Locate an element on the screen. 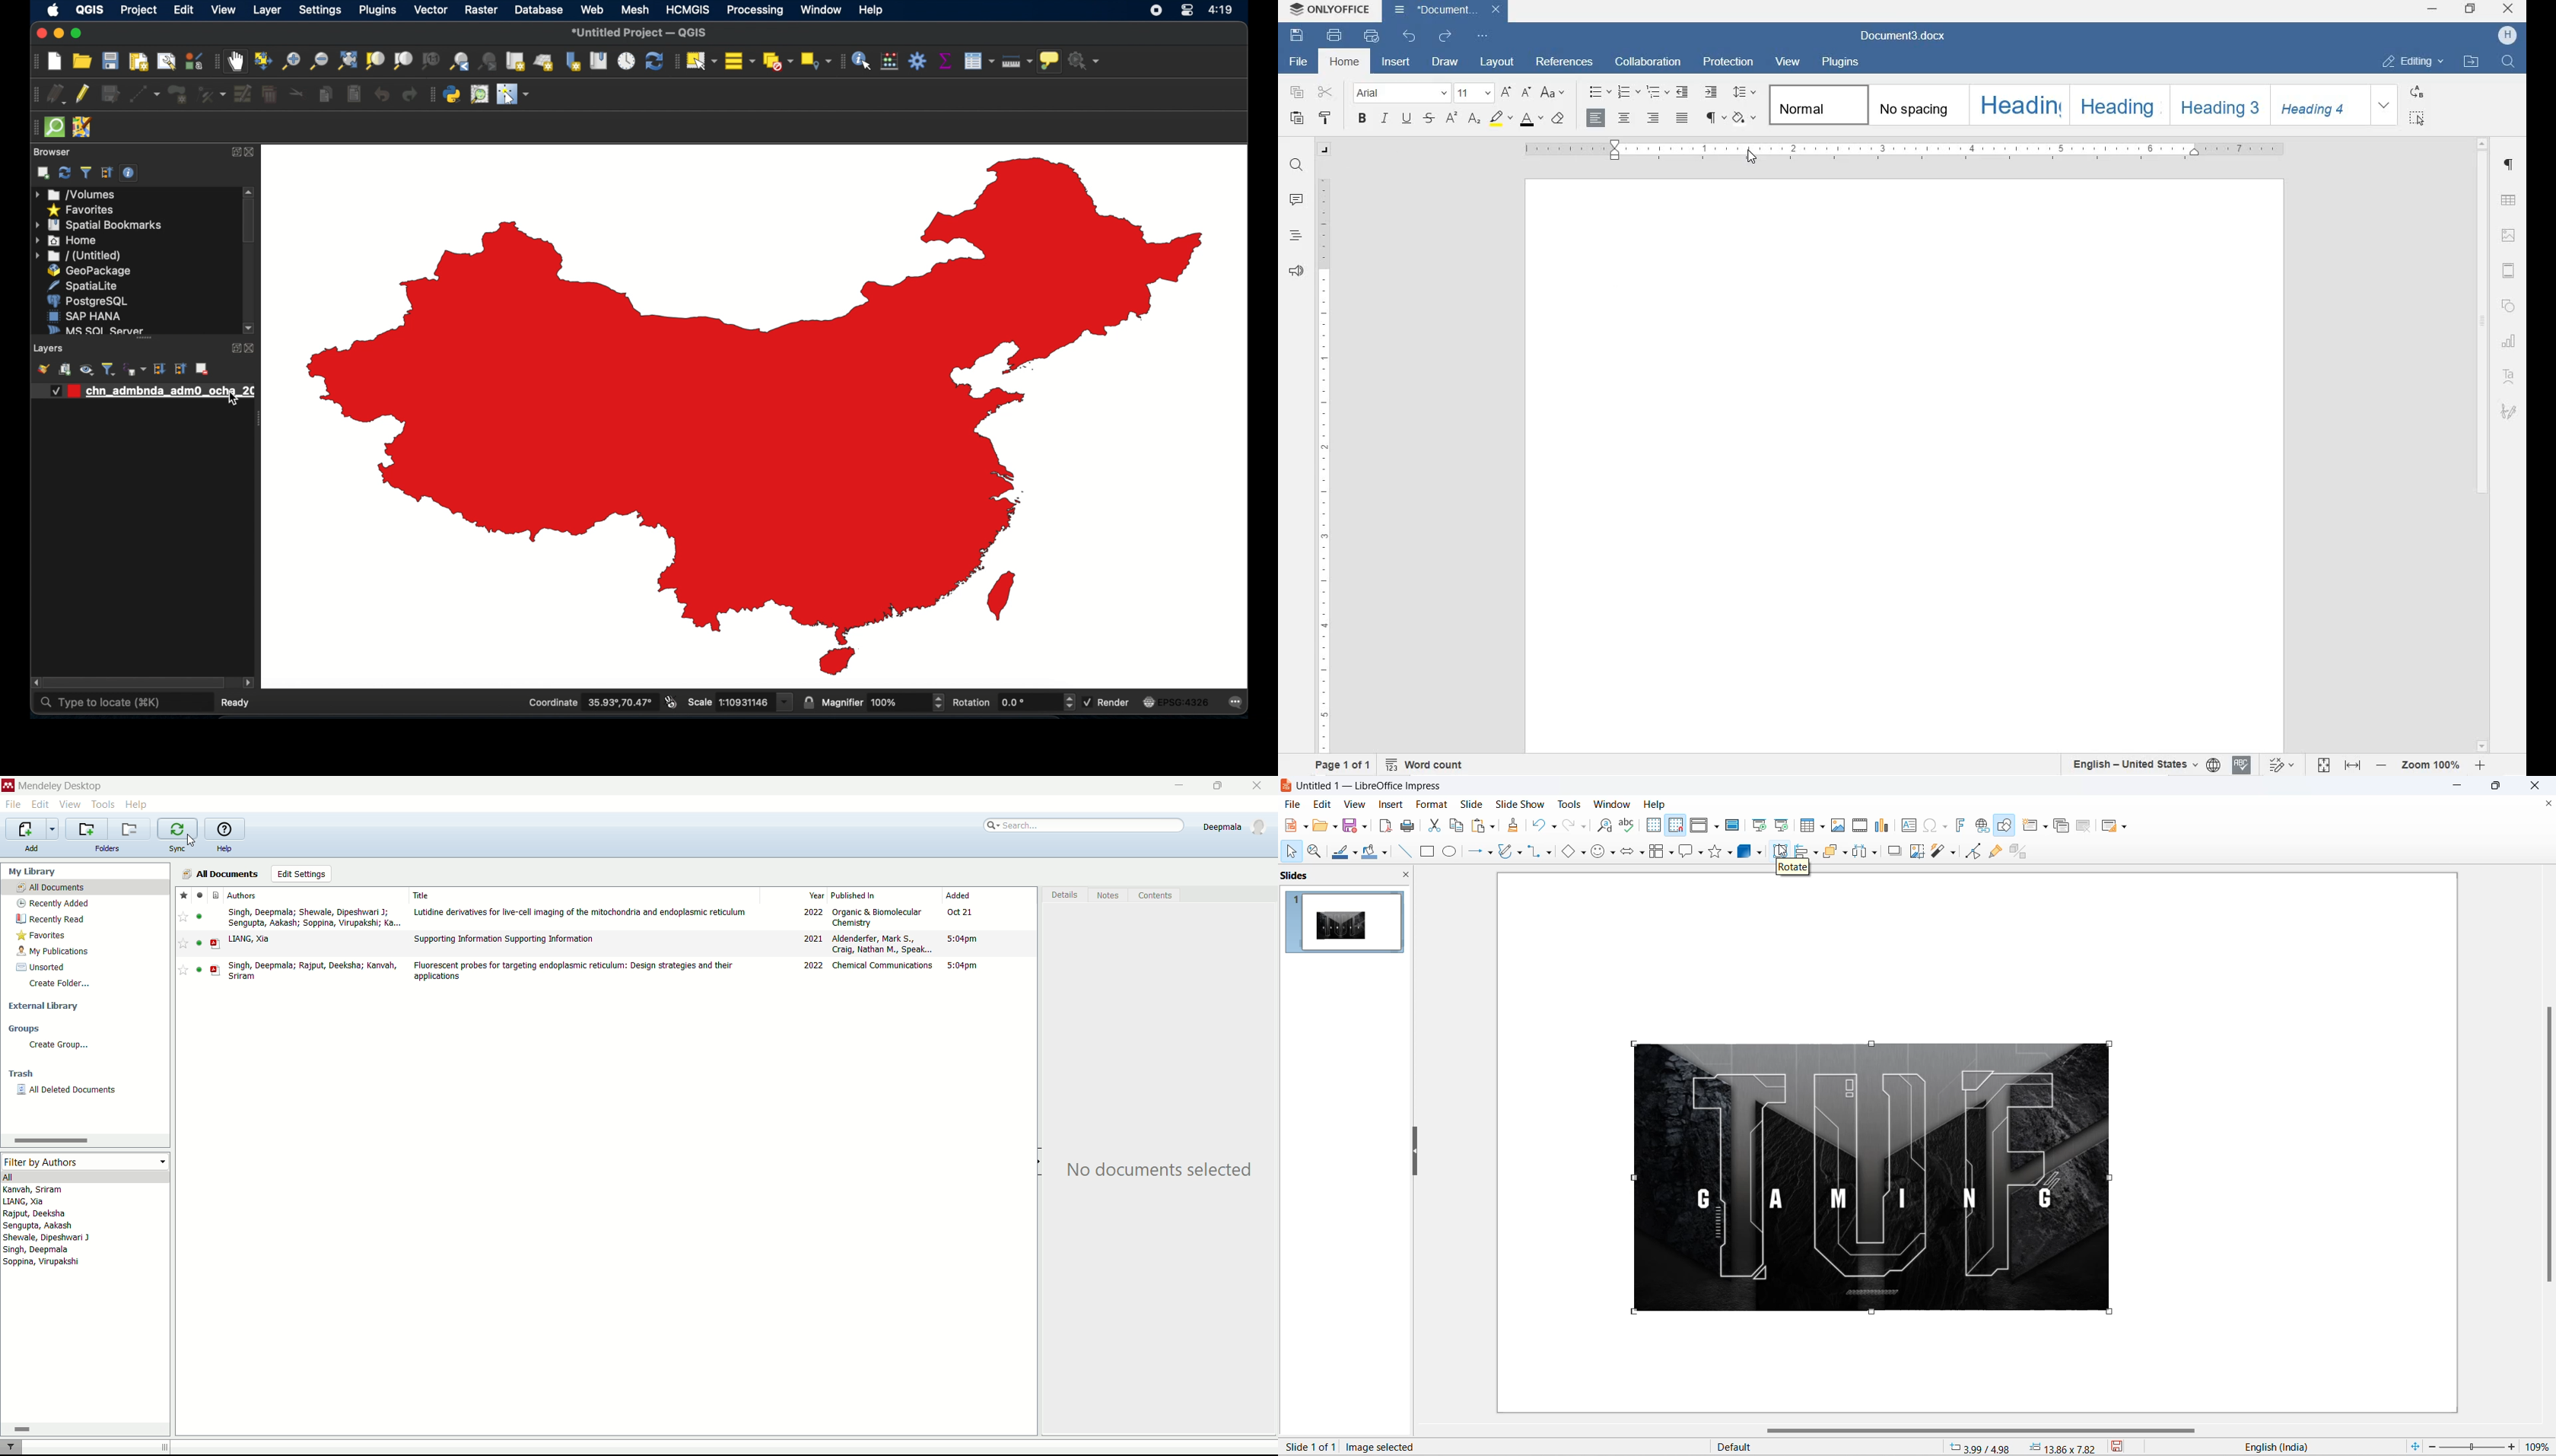 The image size is (2576, 1456). new slide is located at coordinates (2030, 825).